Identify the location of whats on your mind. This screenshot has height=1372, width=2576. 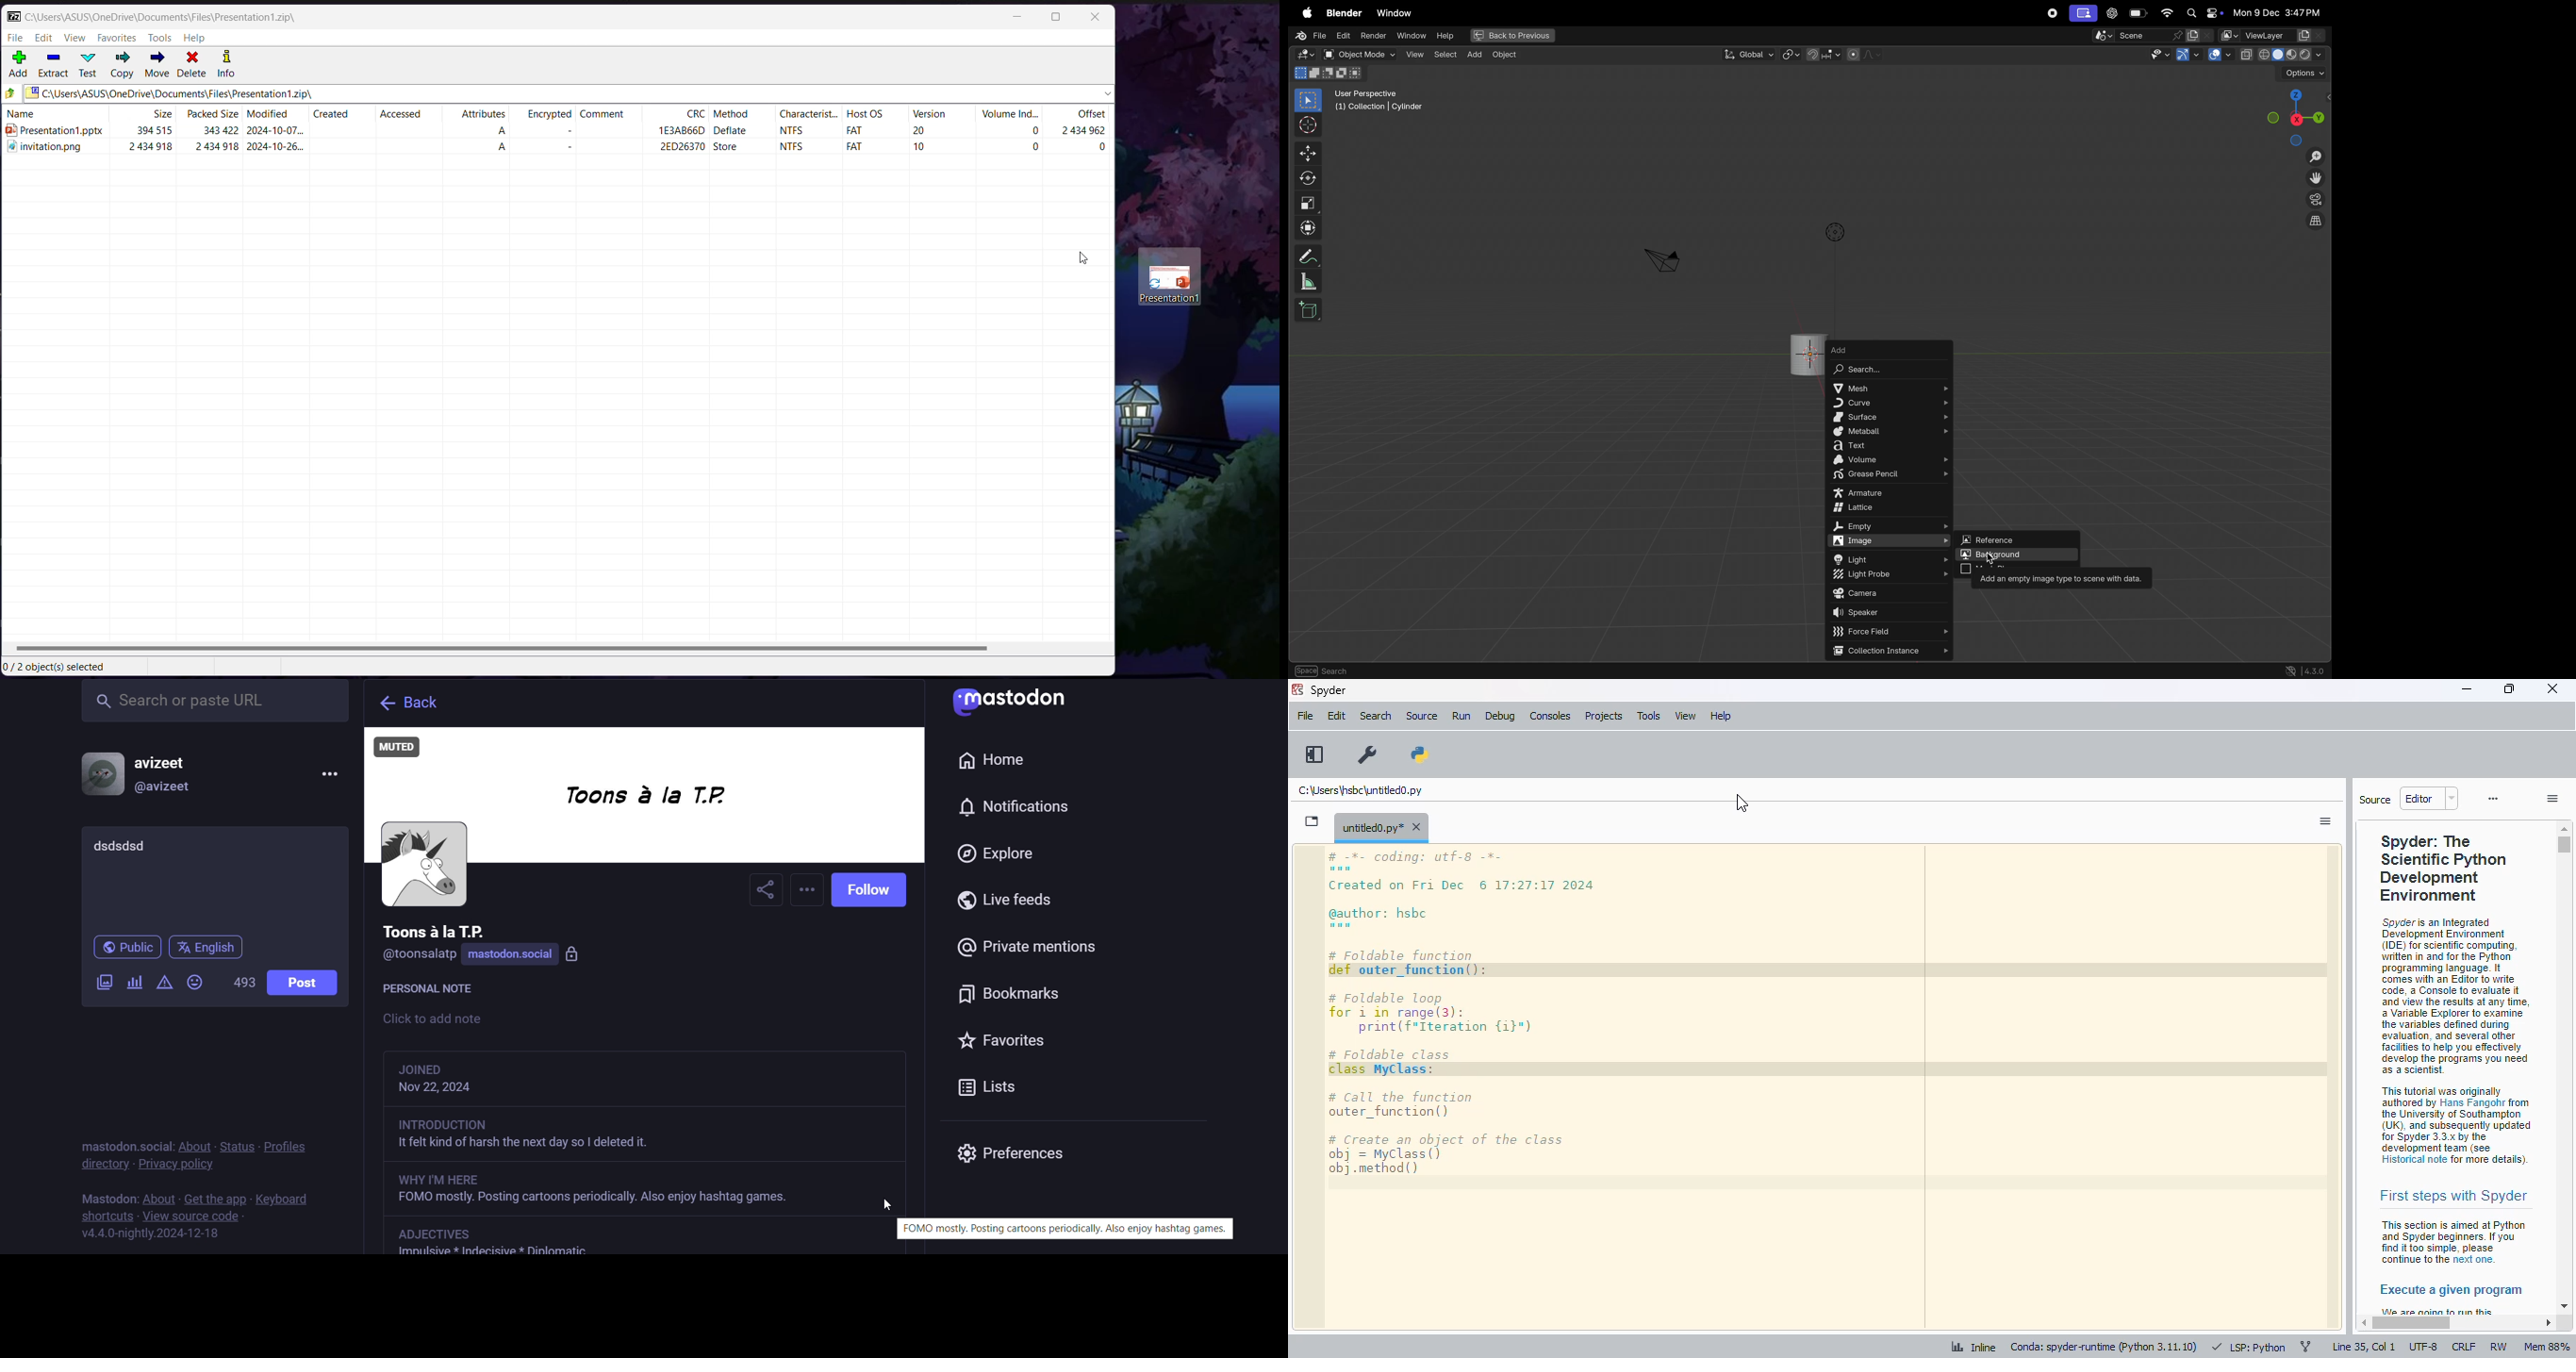
(213, 878).